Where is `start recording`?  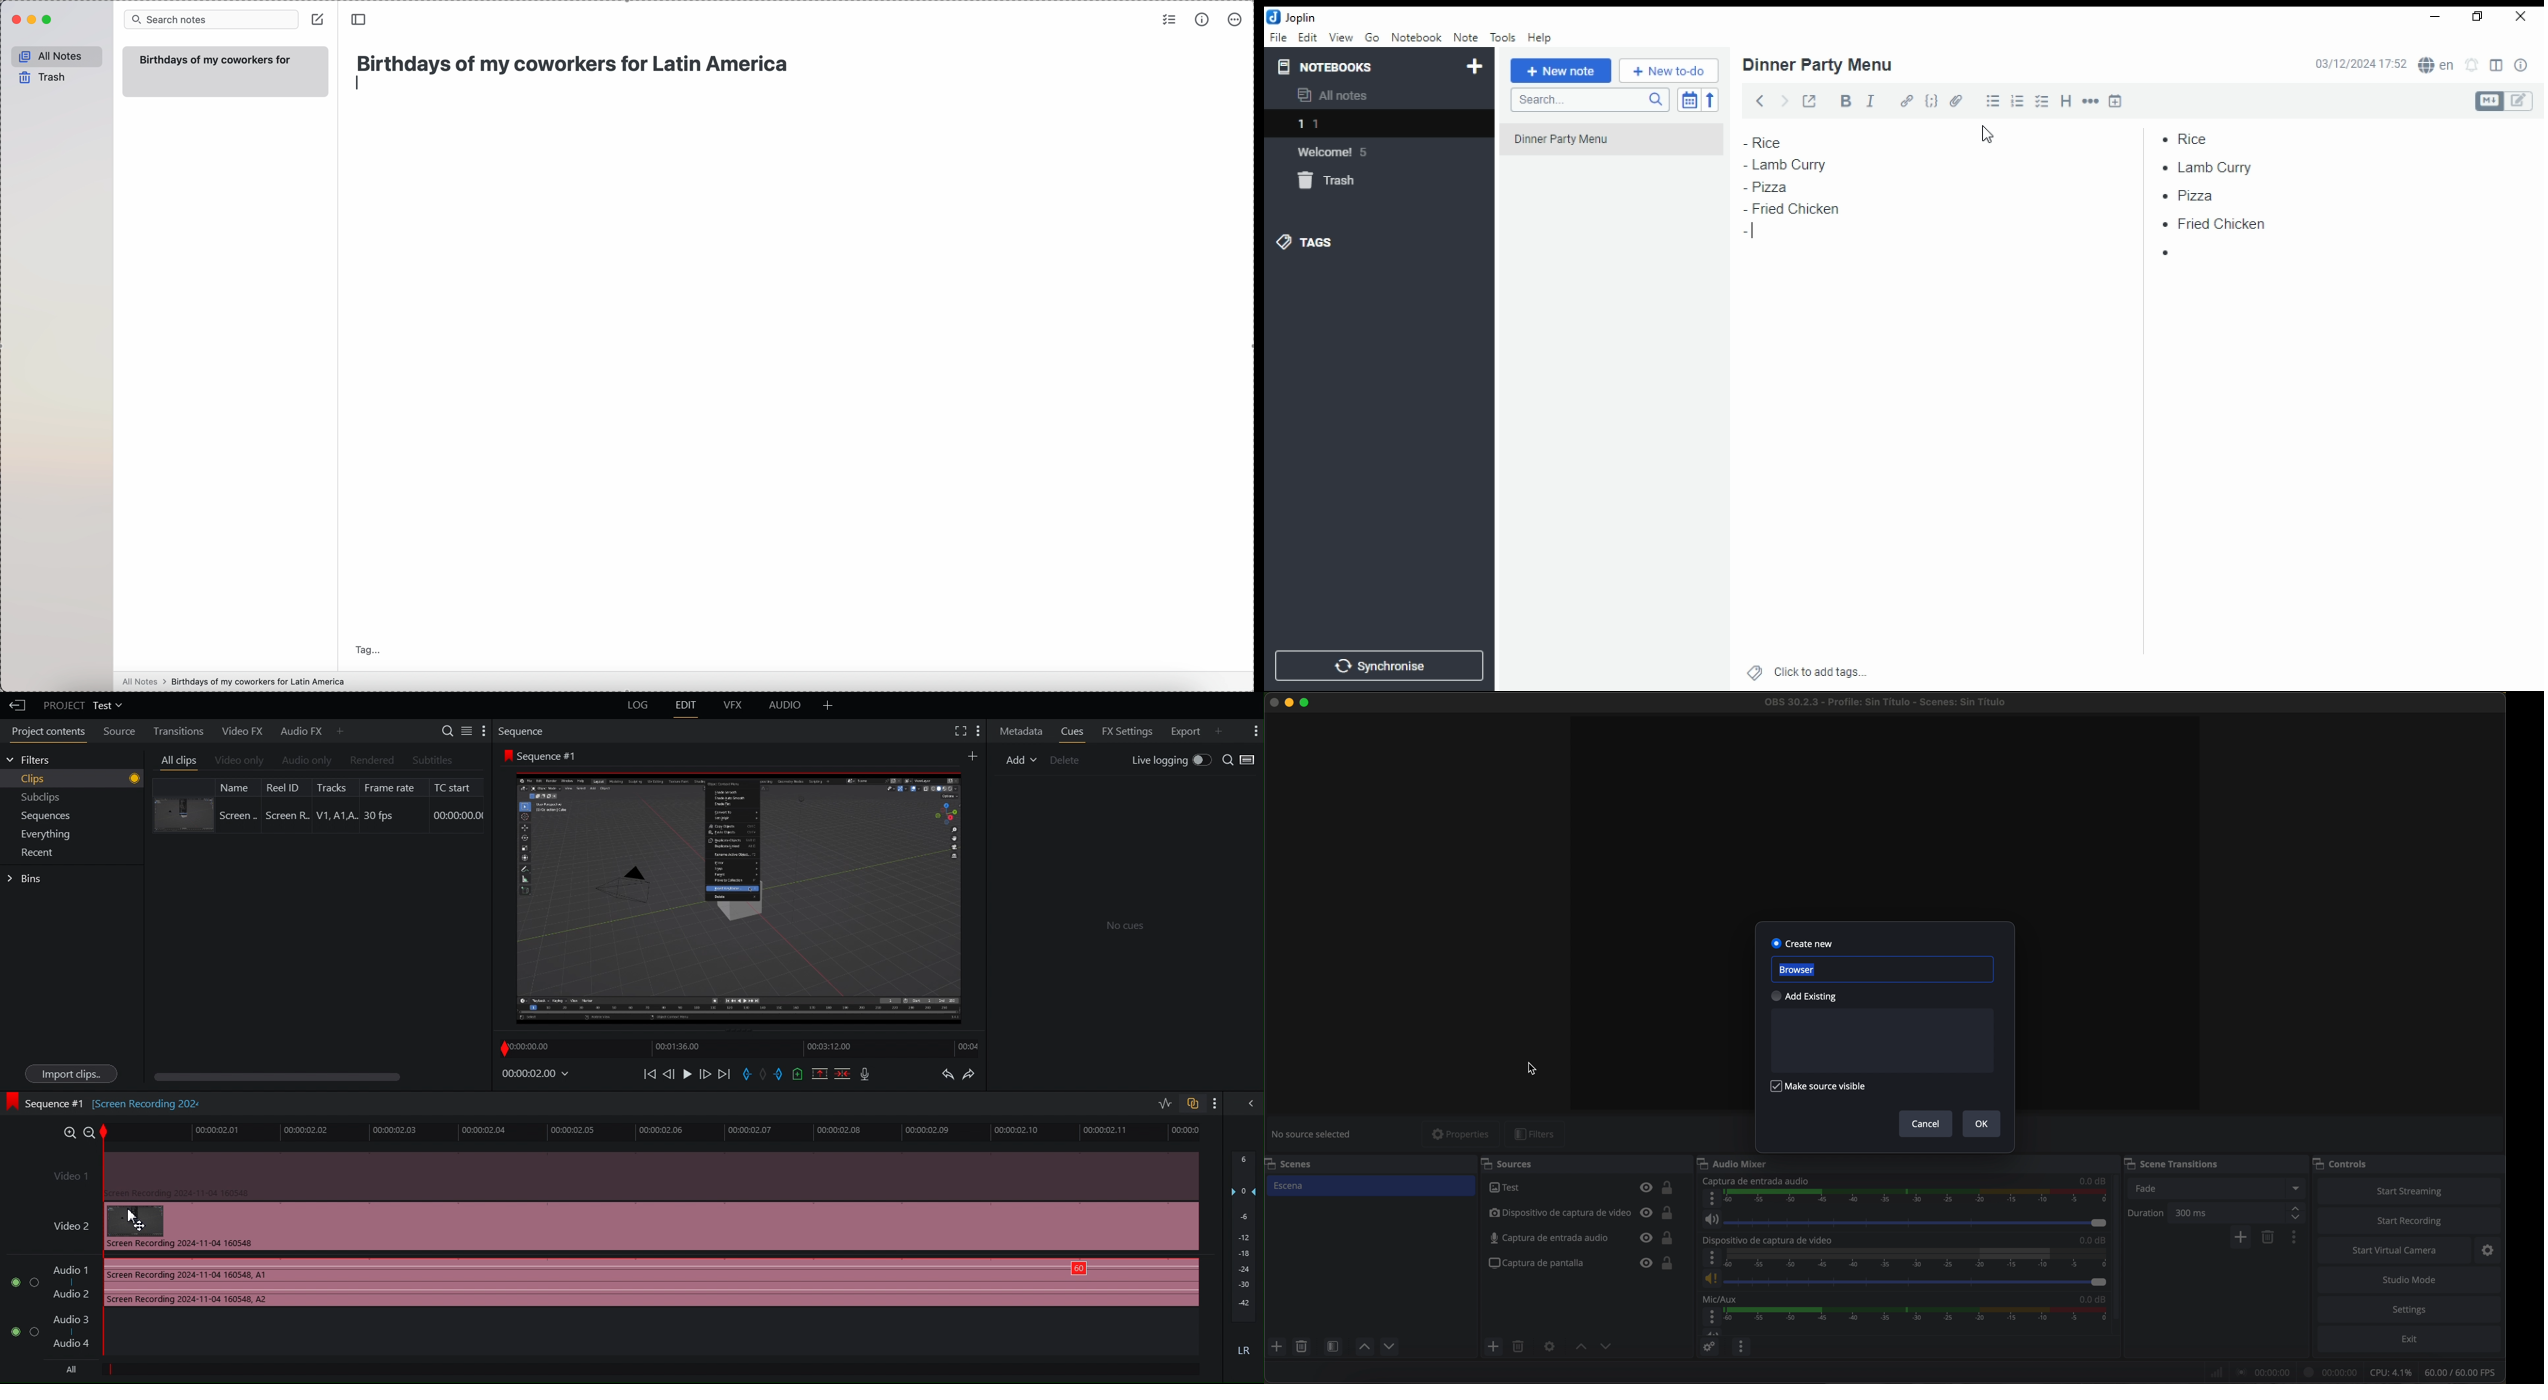 start recording is located at coordinates (2410, 1222).